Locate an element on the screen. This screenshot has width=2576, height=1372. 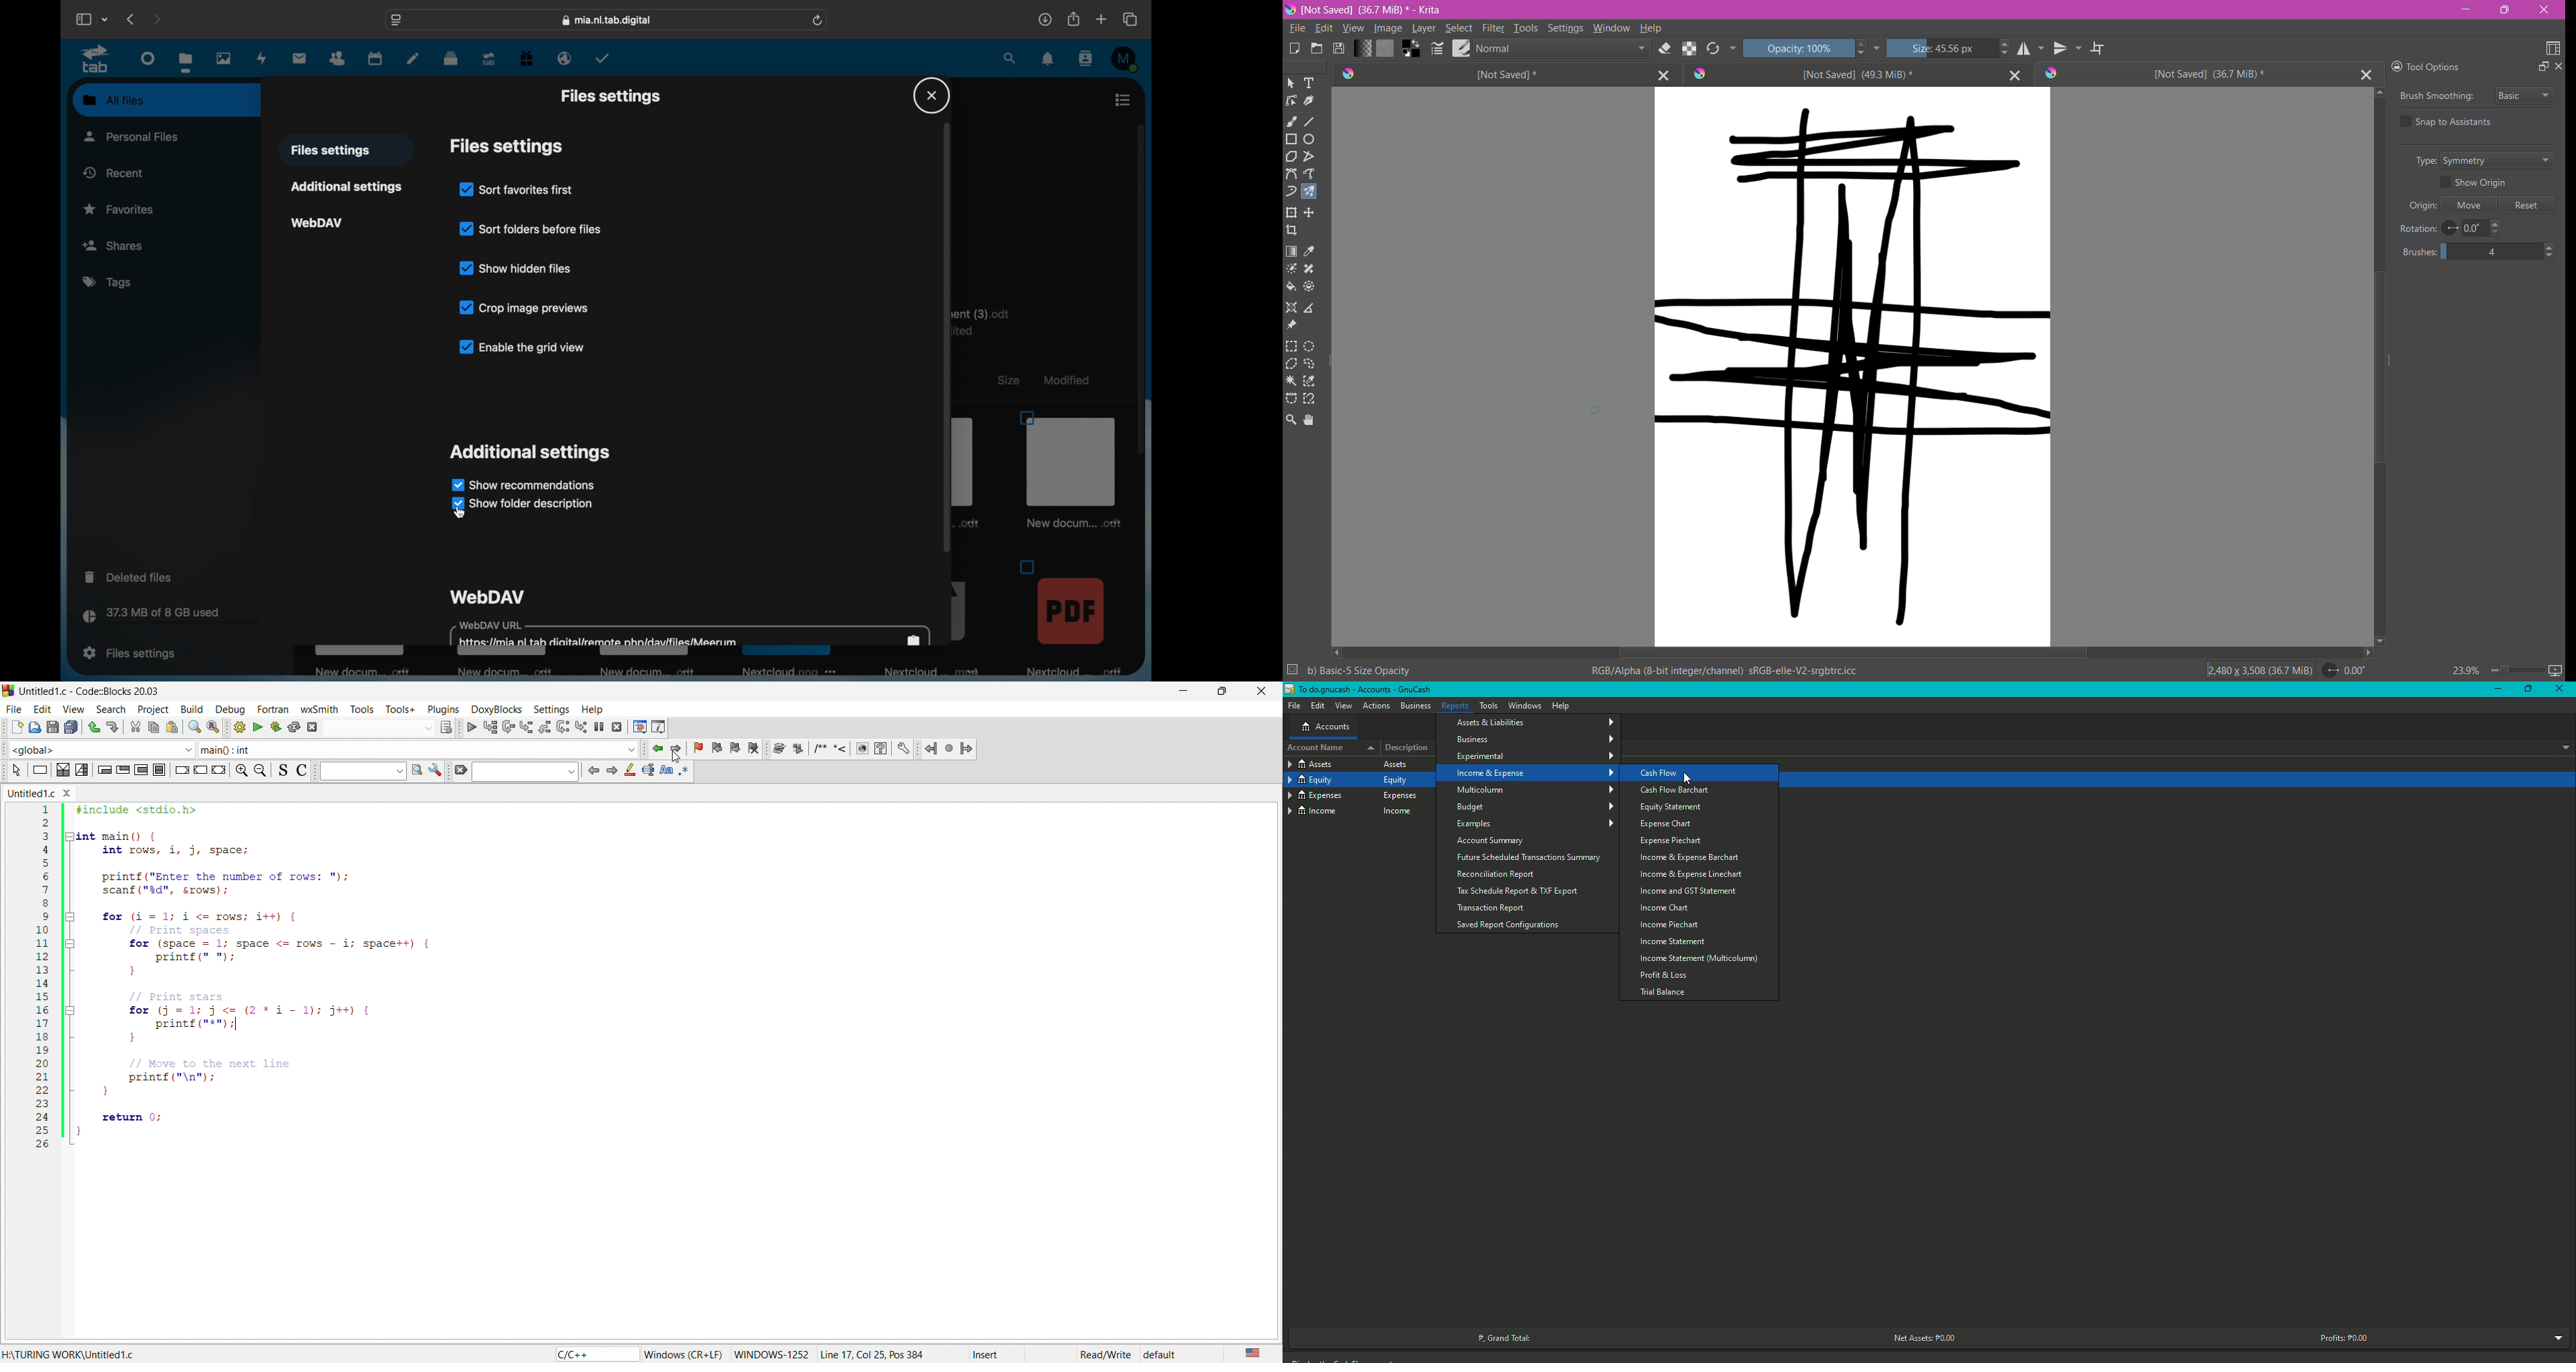
icon is located at coordinates (180, 769).